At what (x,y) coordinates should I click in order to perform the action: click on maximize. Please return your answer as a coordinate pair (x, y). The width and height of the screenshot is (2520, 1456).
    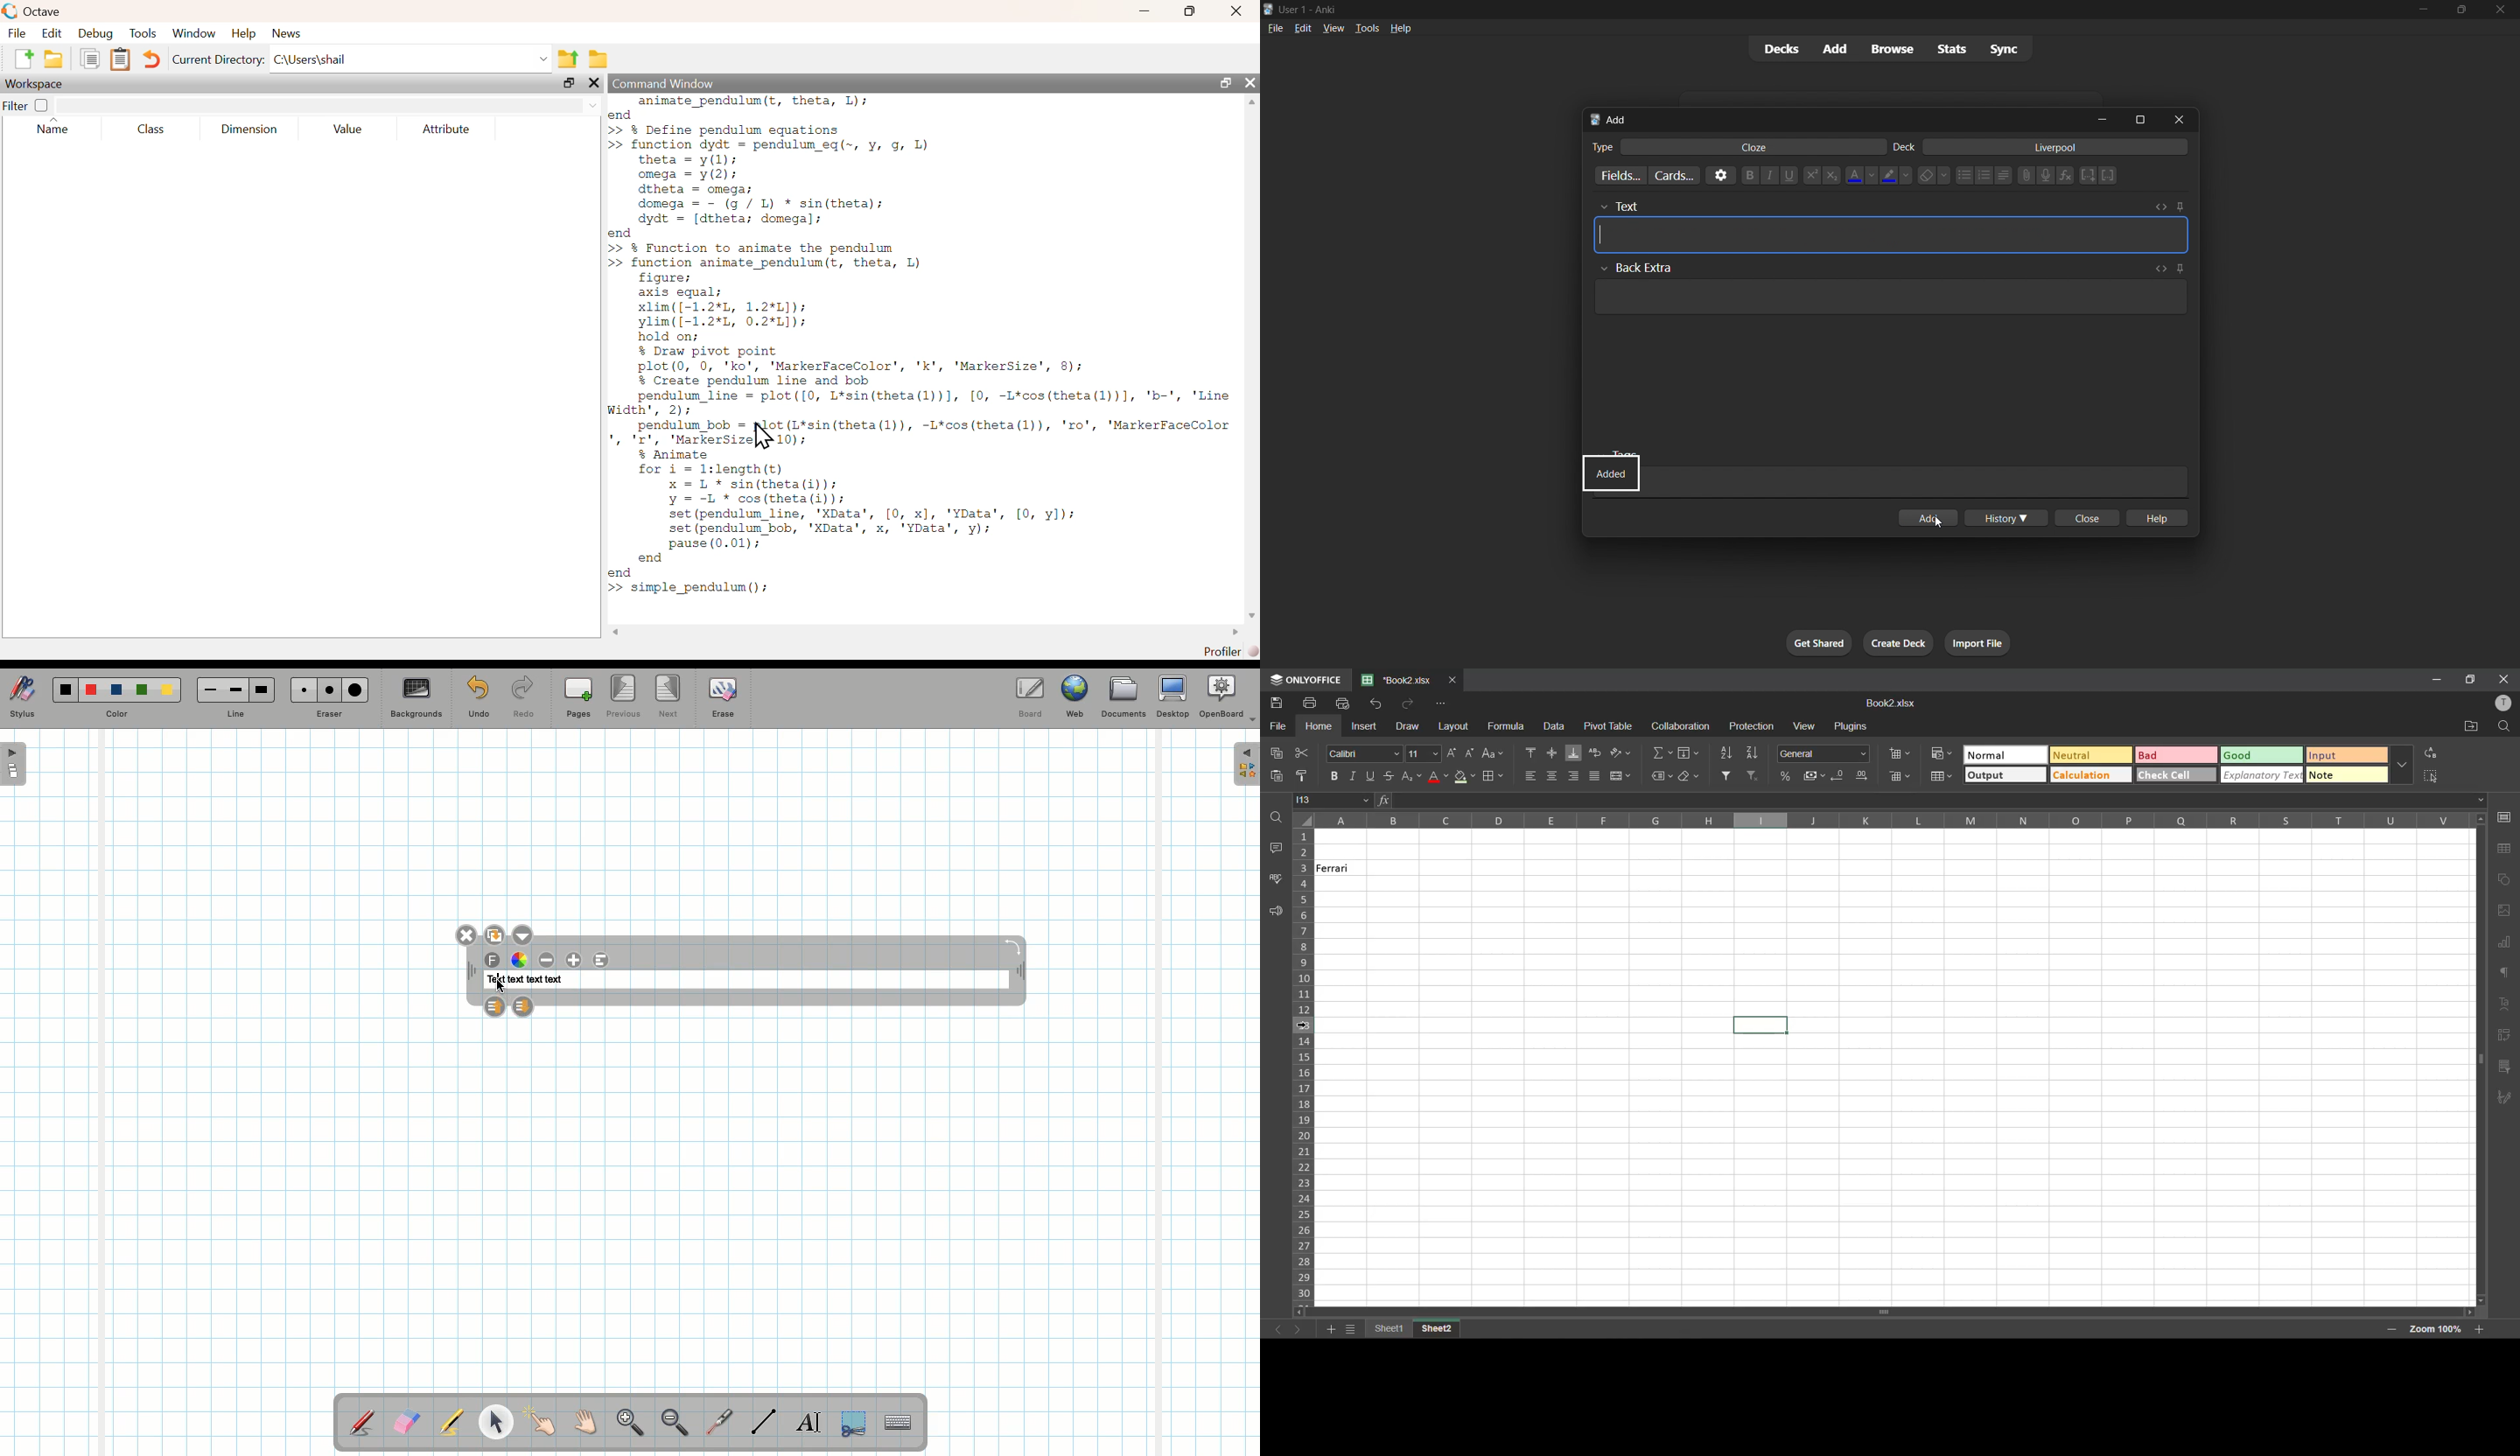
    Looking at the image, I should click on (2136, 119).